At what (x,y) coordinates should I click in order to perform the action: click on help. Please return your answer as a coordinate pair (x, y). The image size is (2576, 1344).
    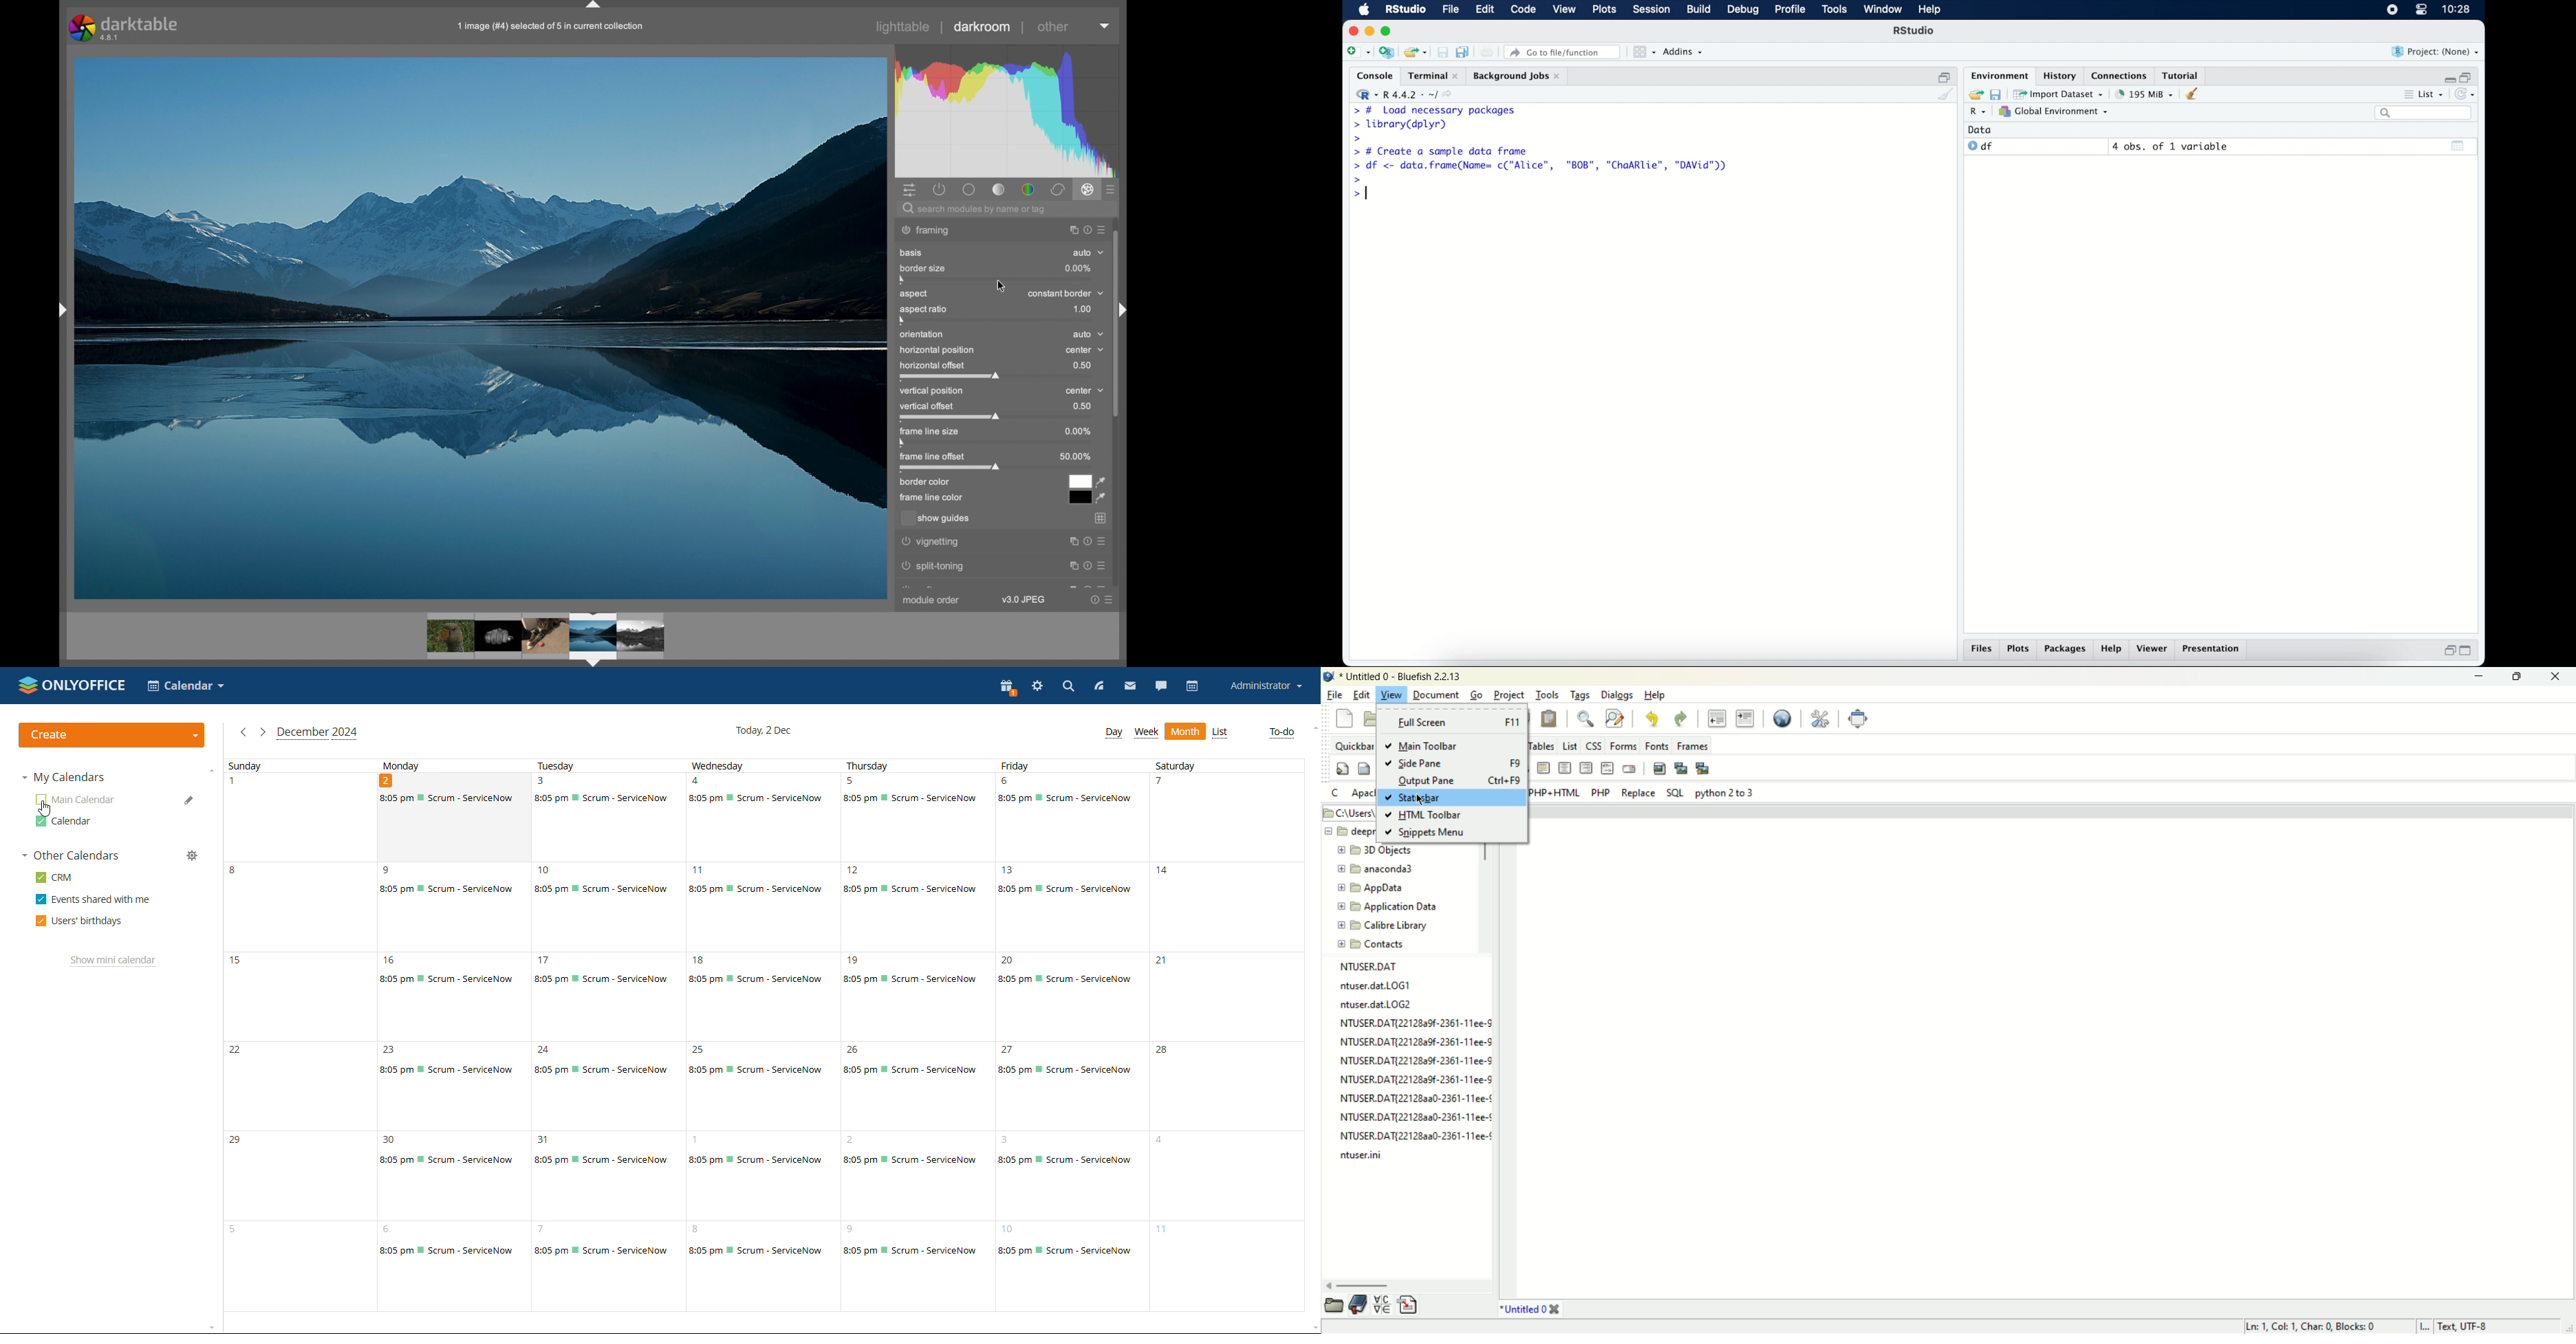
    Looking at the image, I should click on (2111, 650).